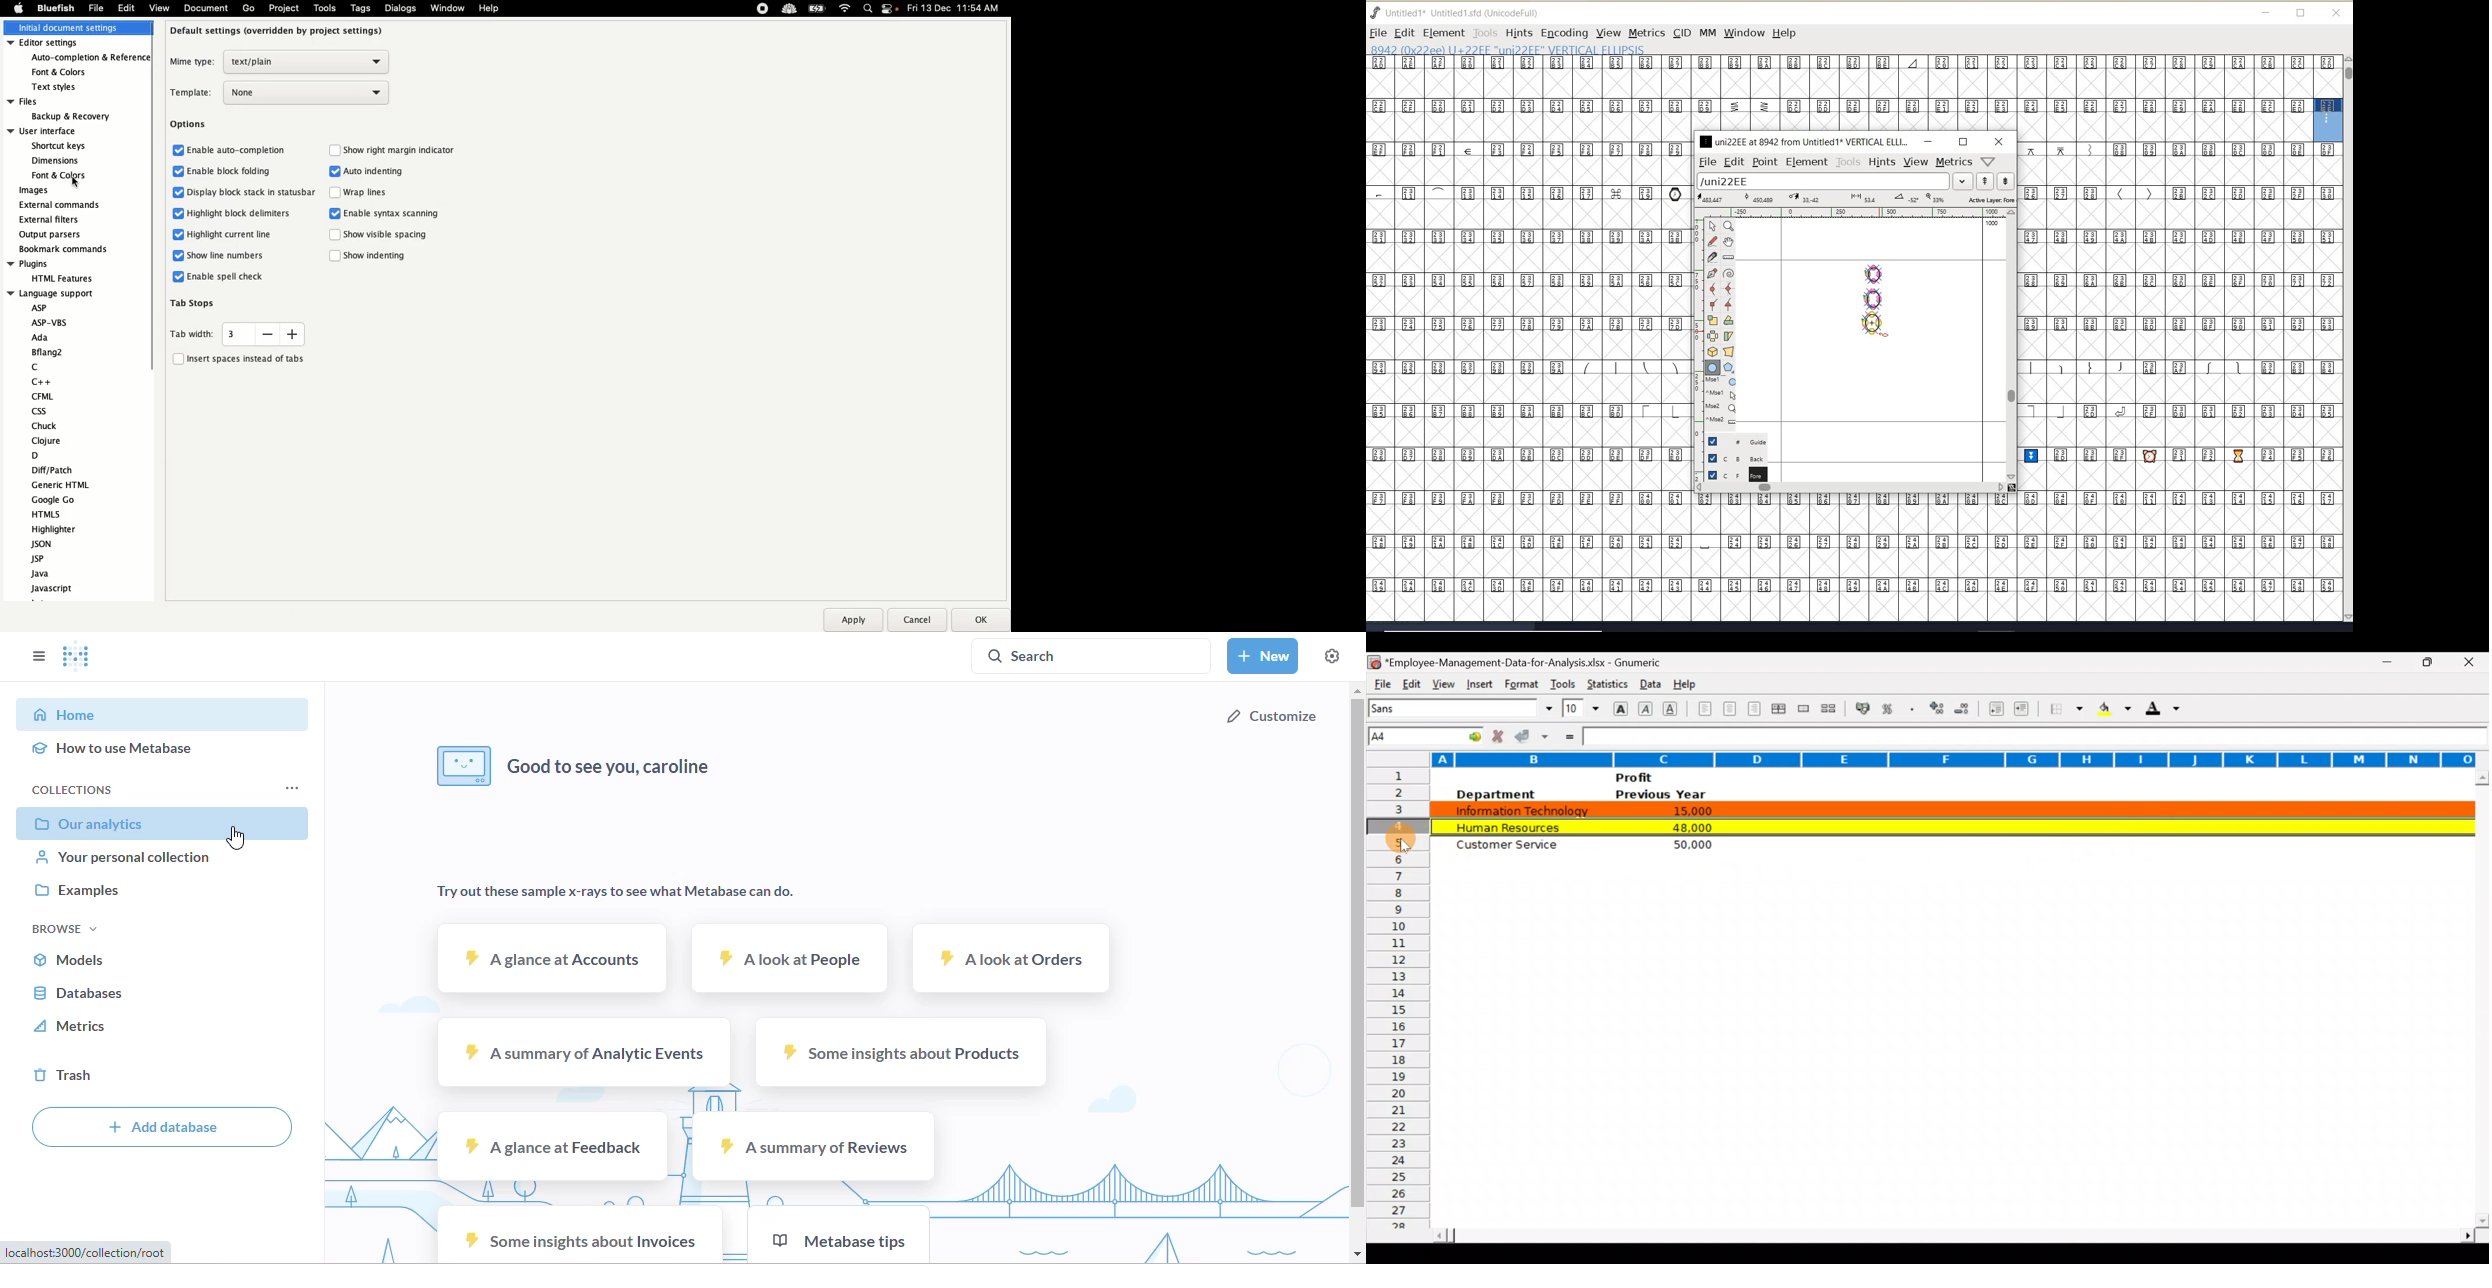 This screenshot has width=2492, height=1288. Describe the element at coordinates (978, 619) in the screenshot. I see `Ok` at that location.